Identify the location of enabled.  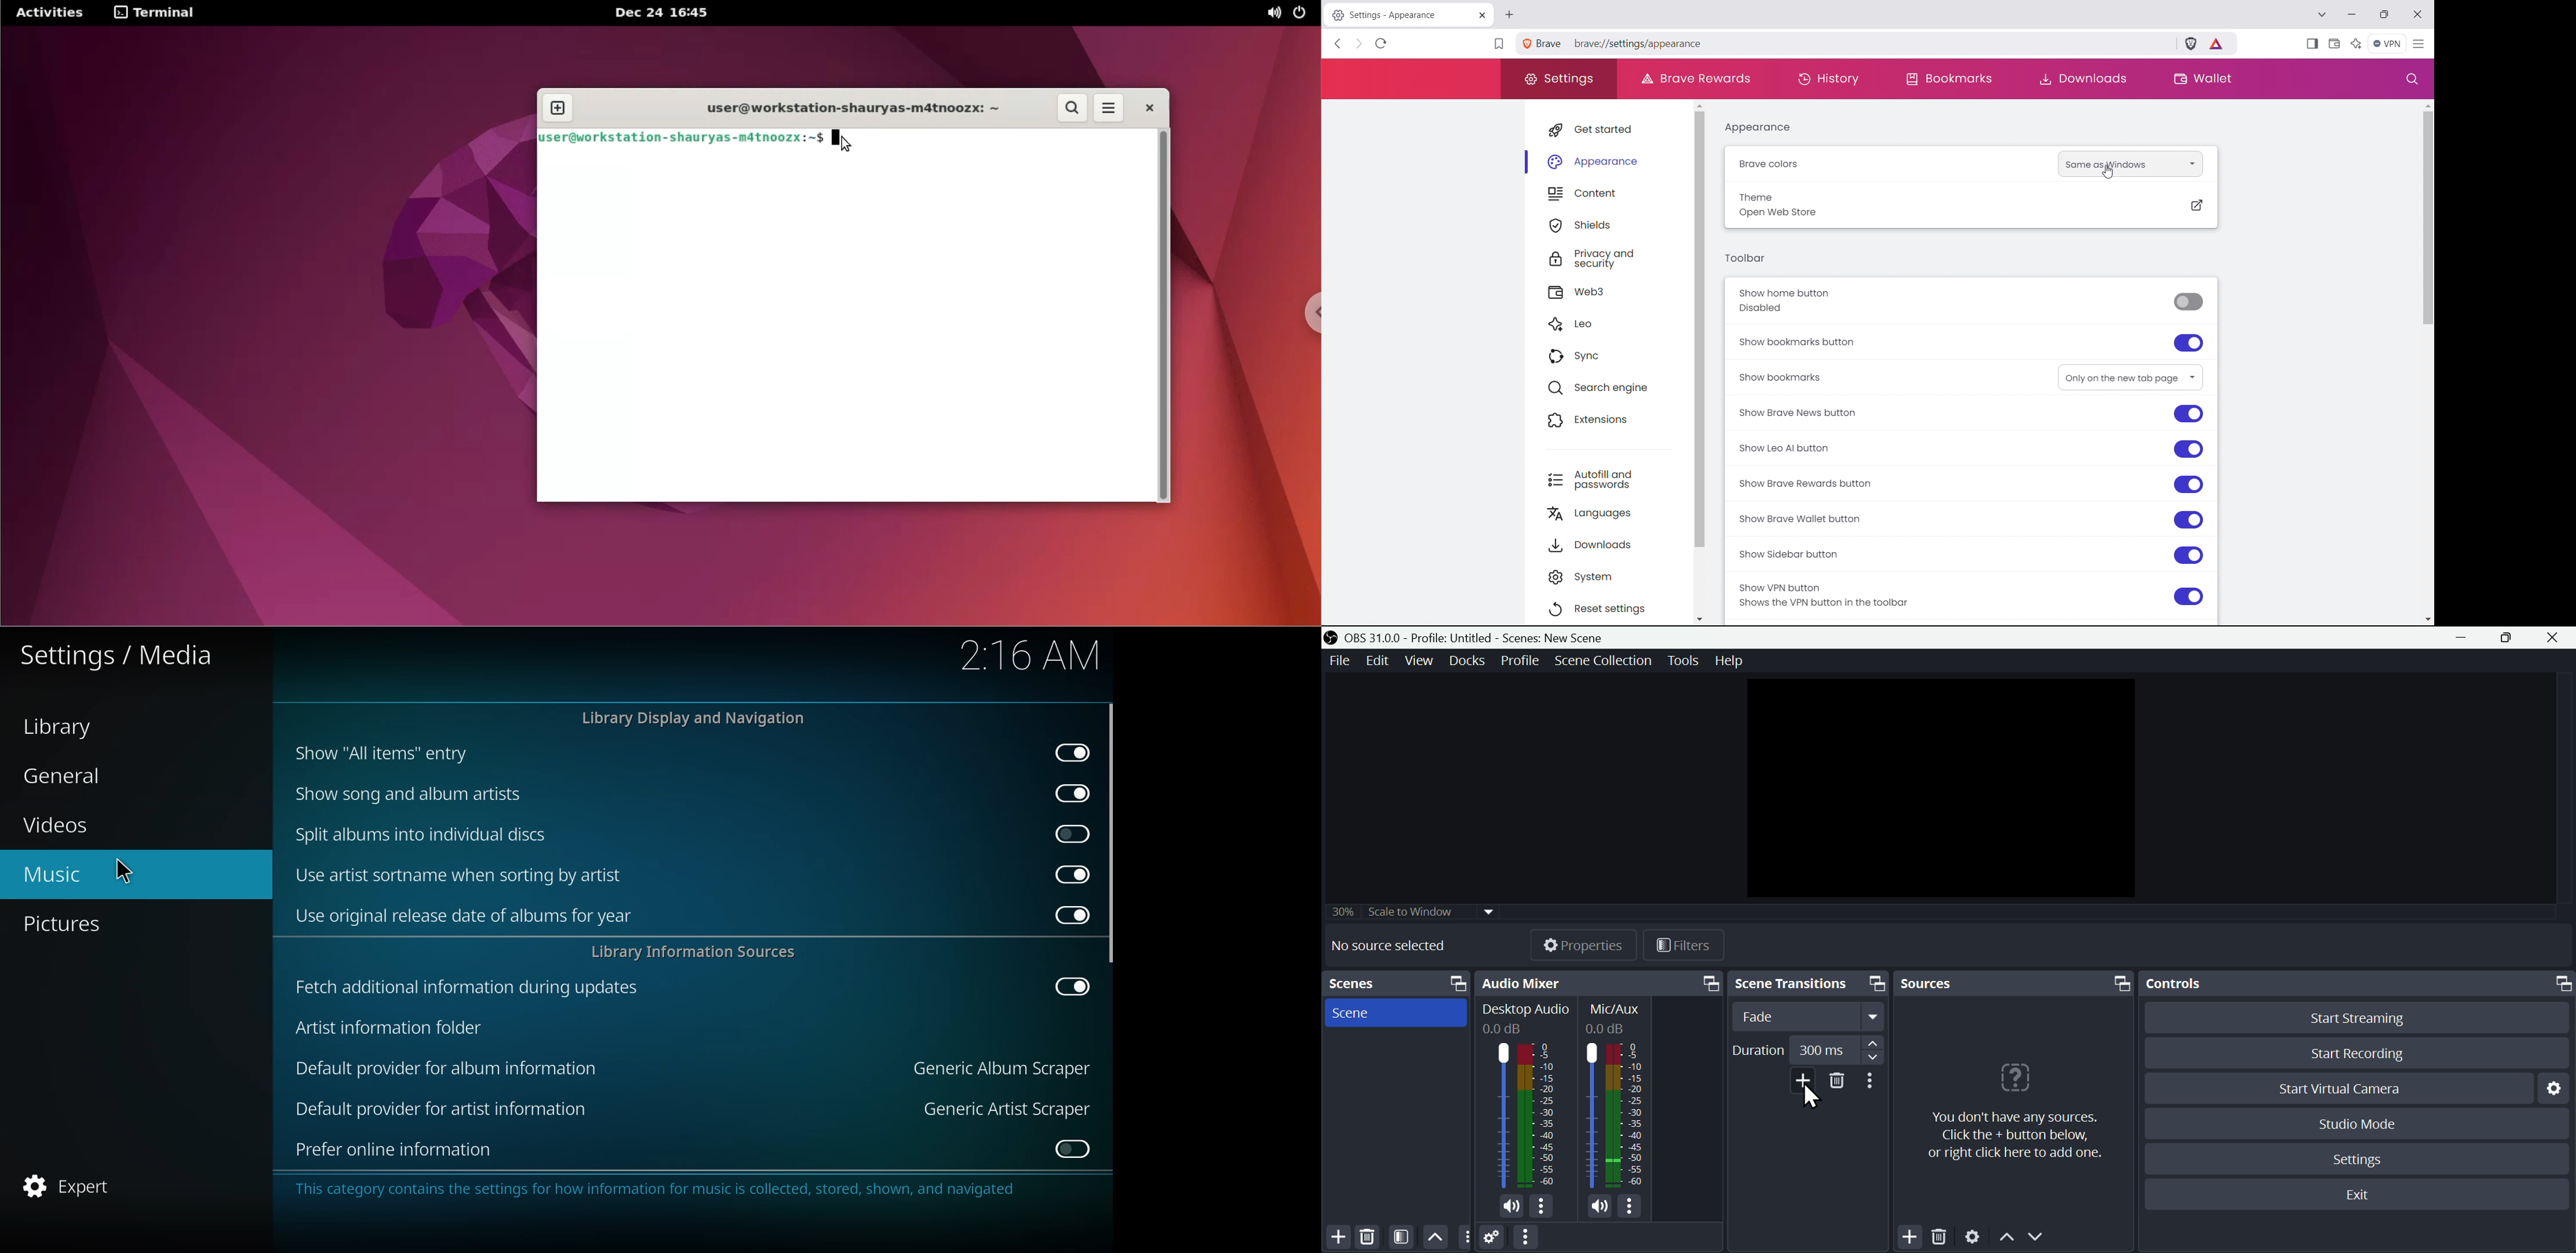
(1072, 1150).